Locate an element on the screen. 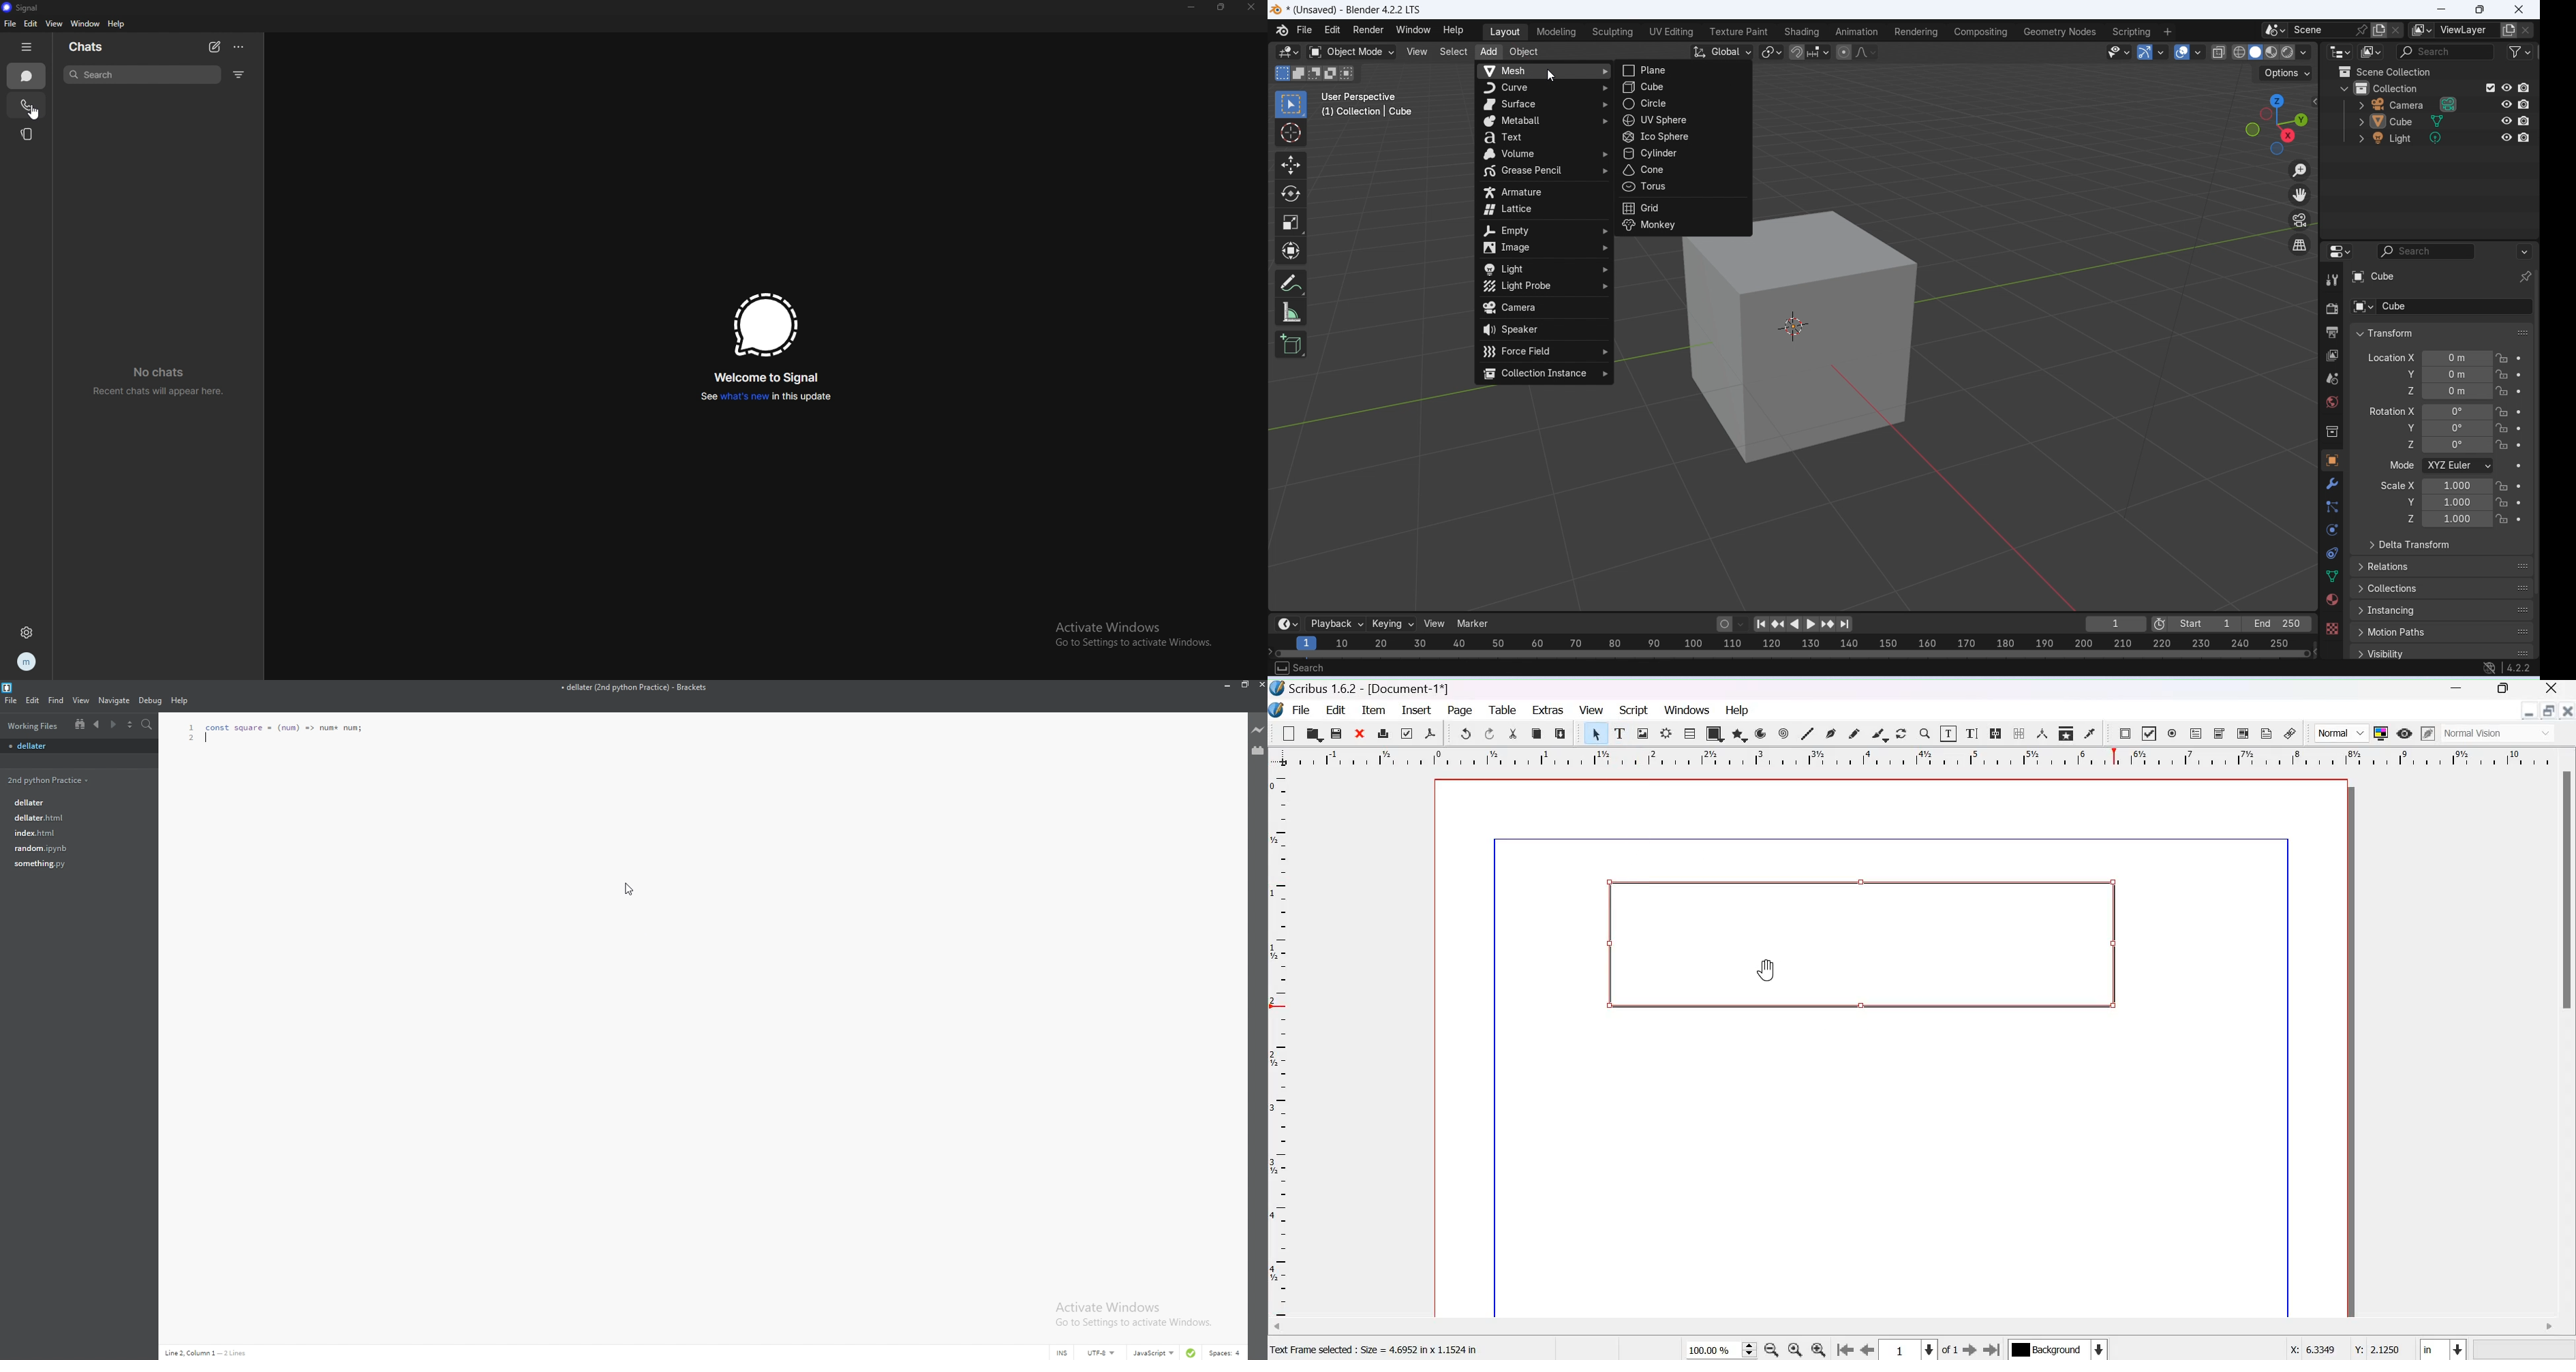  PDF push button is located at coordinates (2125, 734).